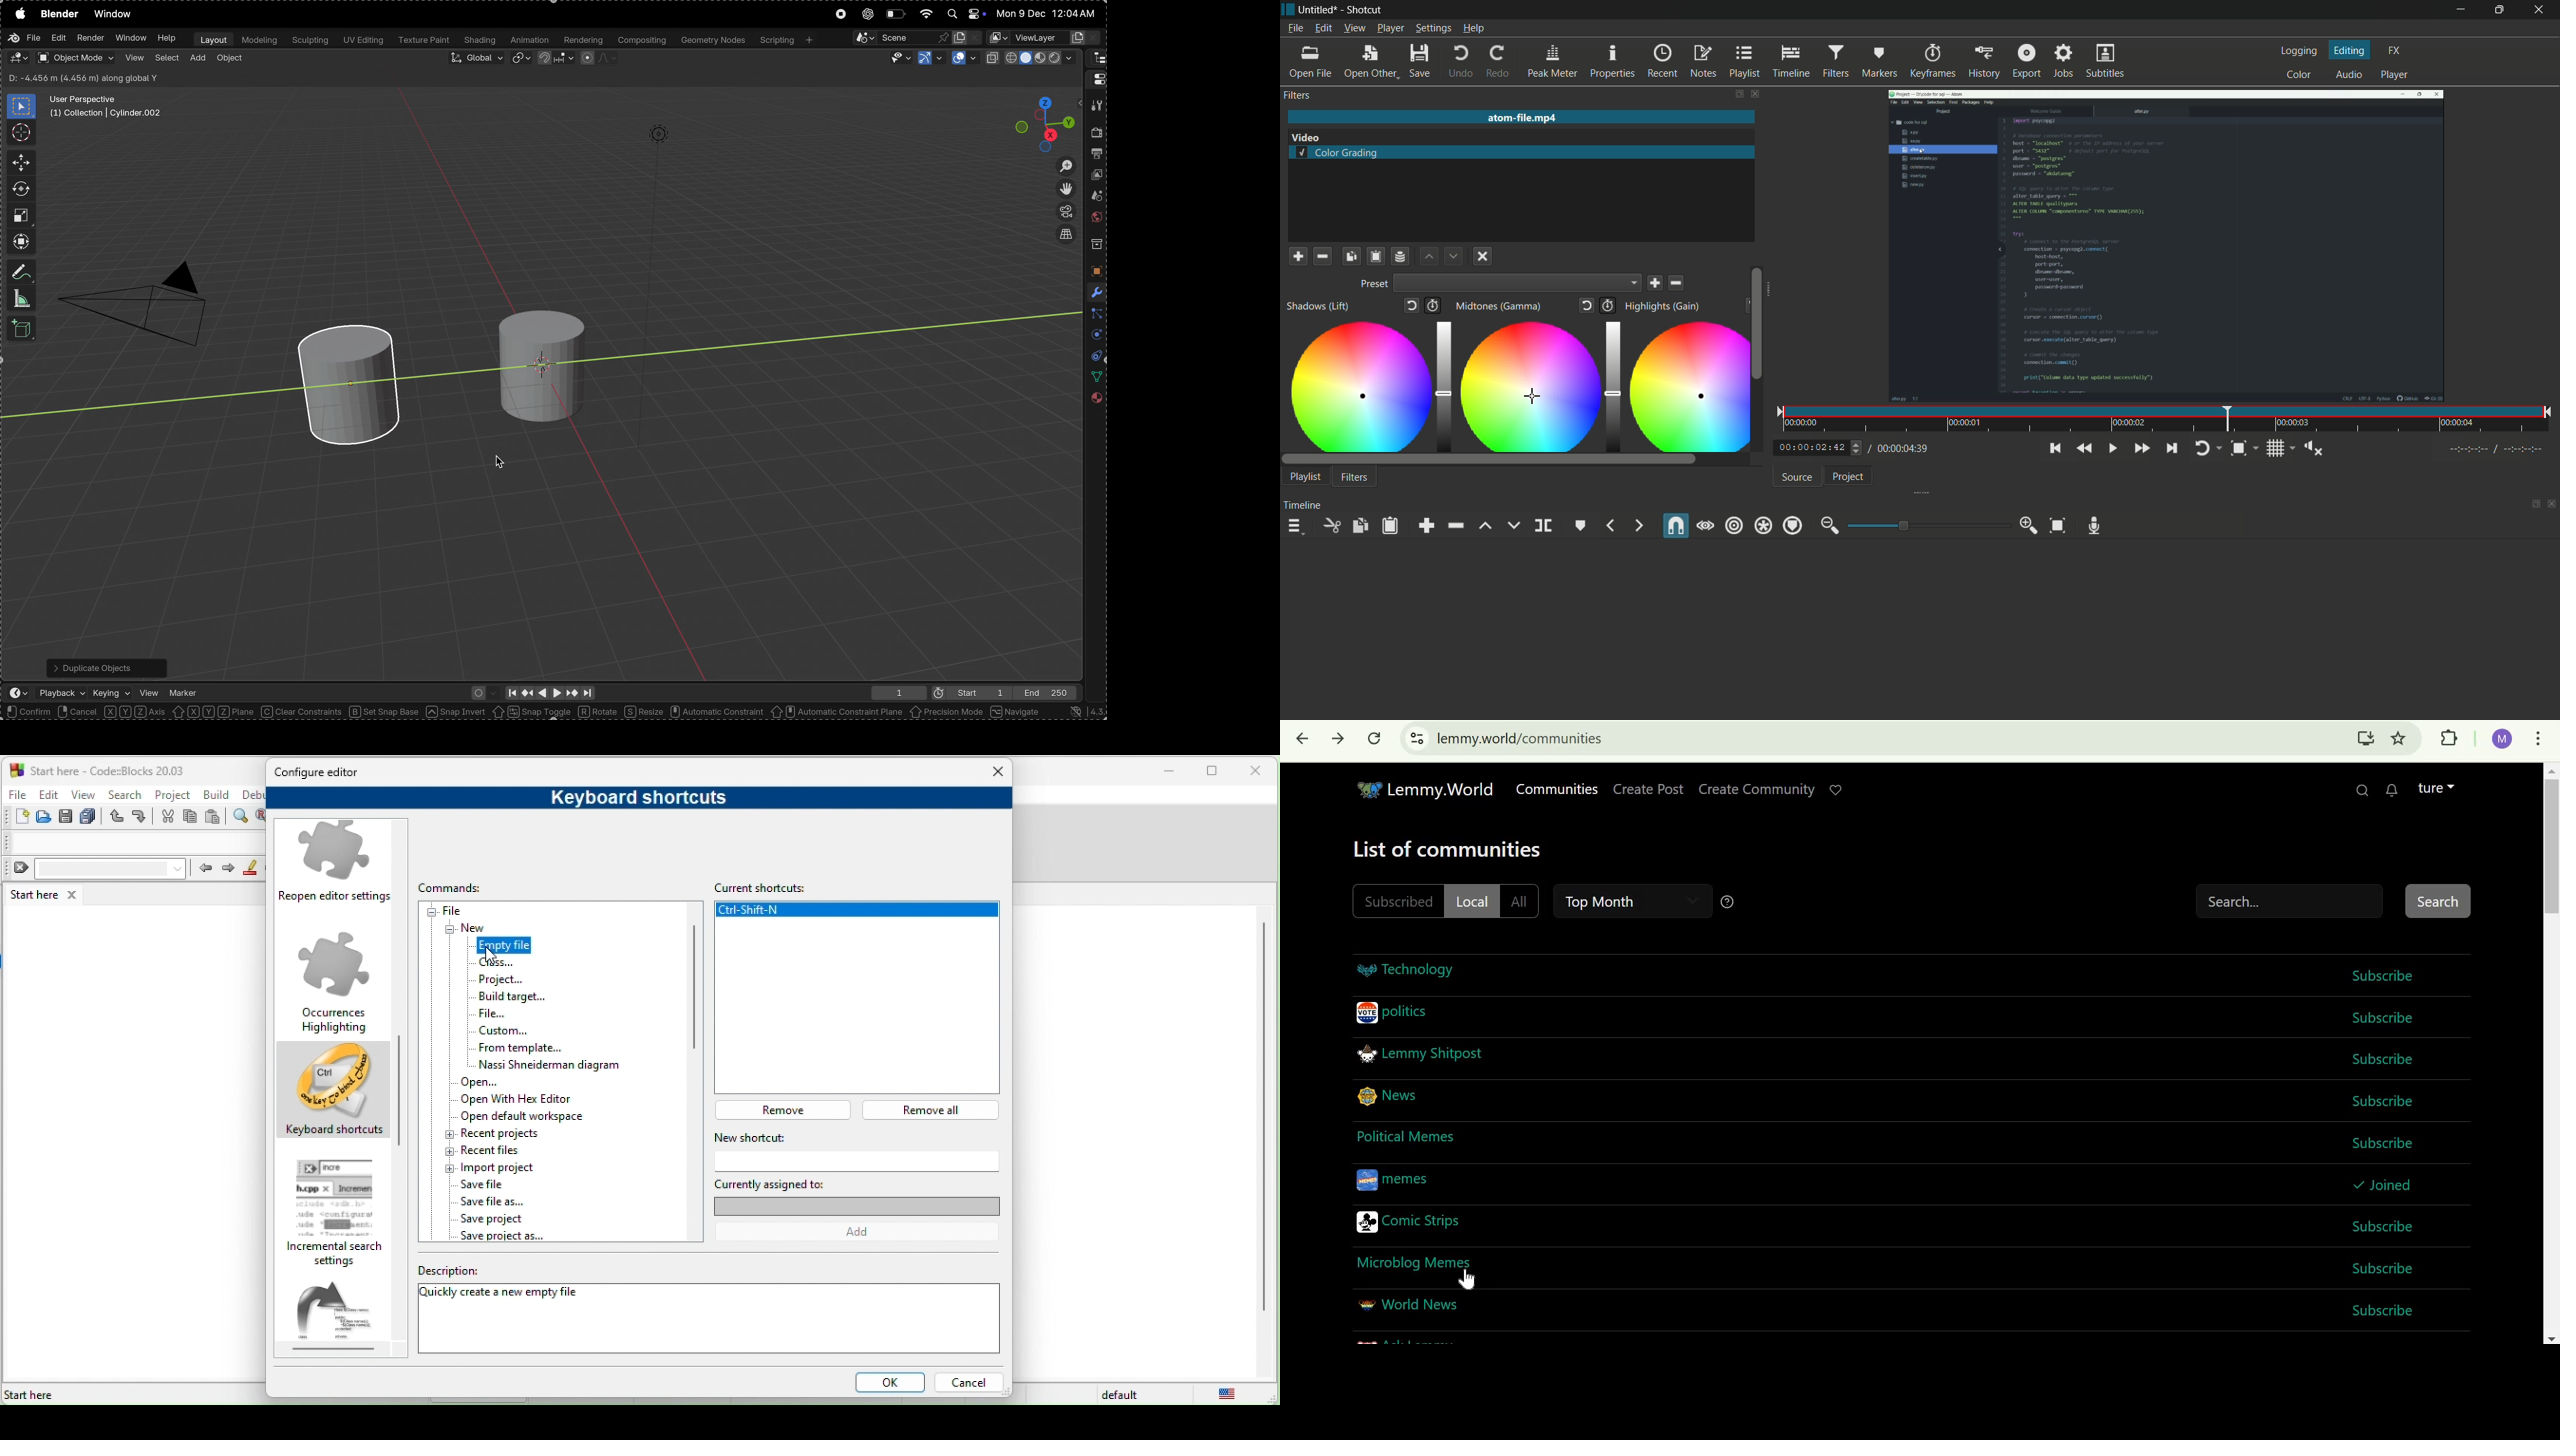 The width and height of the screenshot is (2576, 1456). What do you see at coordinates (342, 1317) in the screenshot?
I see `abbreviations` at bounding box center [342, 1317].